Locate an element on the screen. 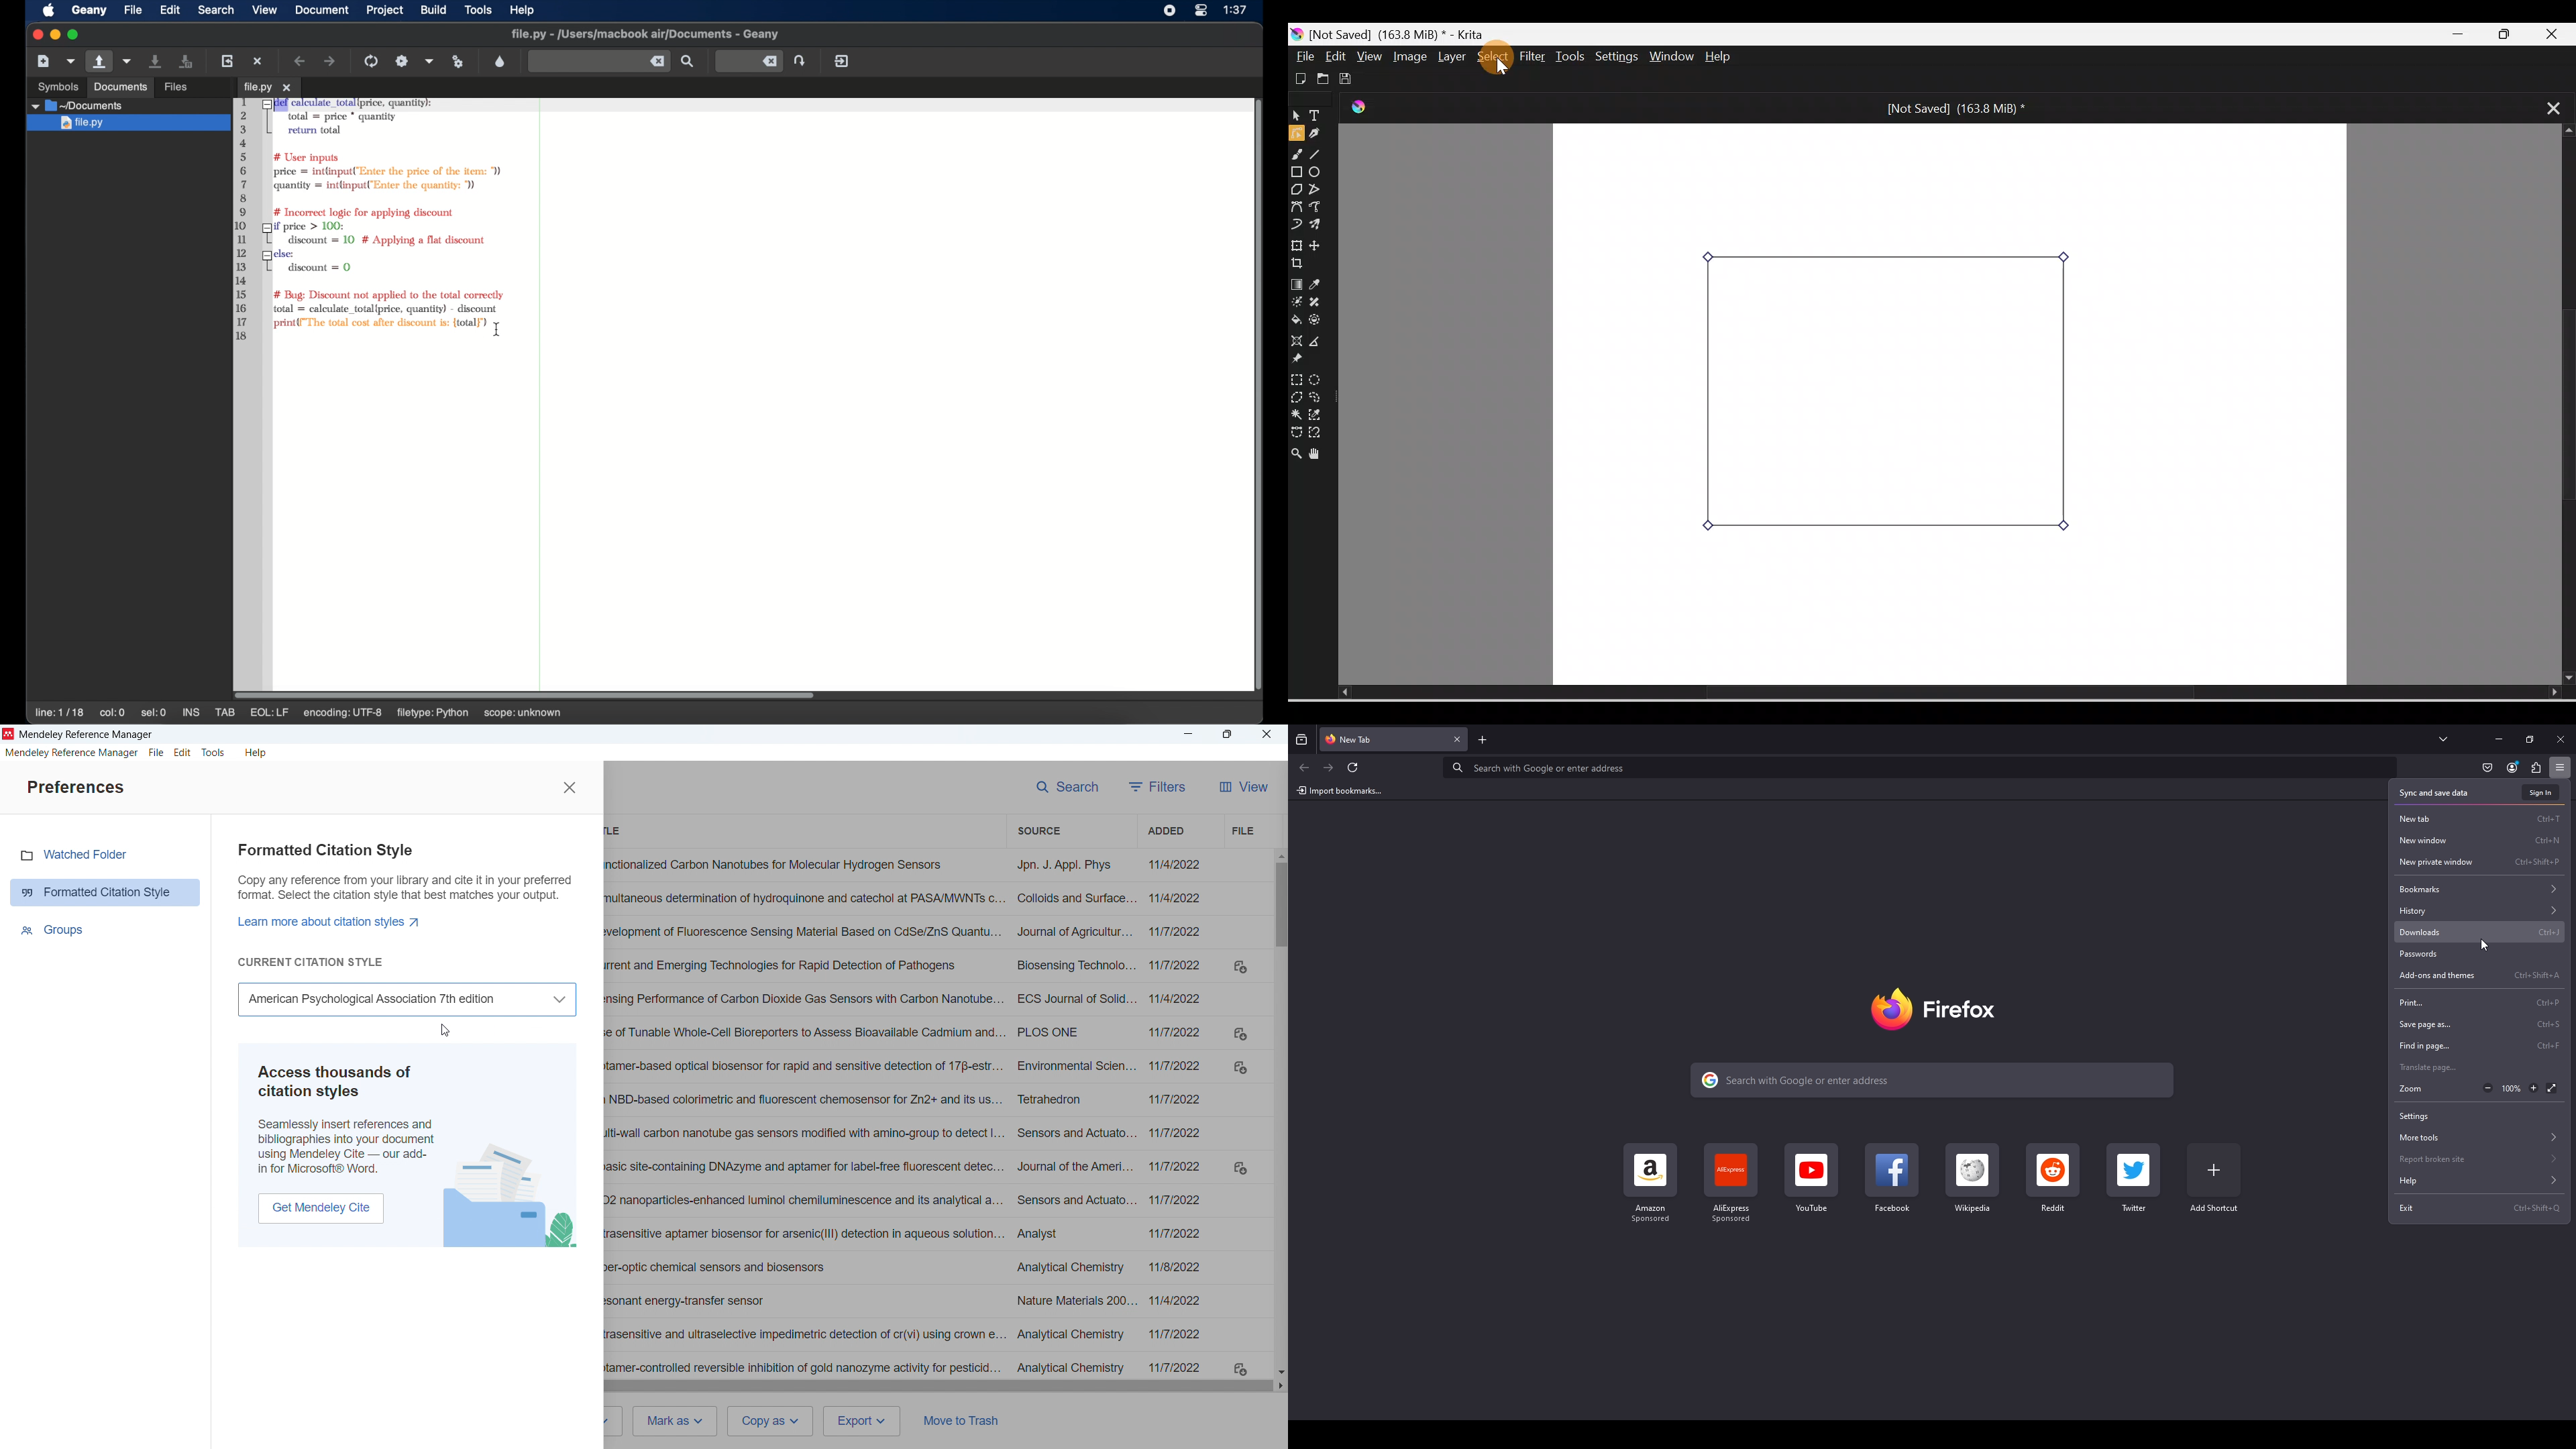 The image size is (2576, 1456). minimise  is located at coordinates (1189, 735).